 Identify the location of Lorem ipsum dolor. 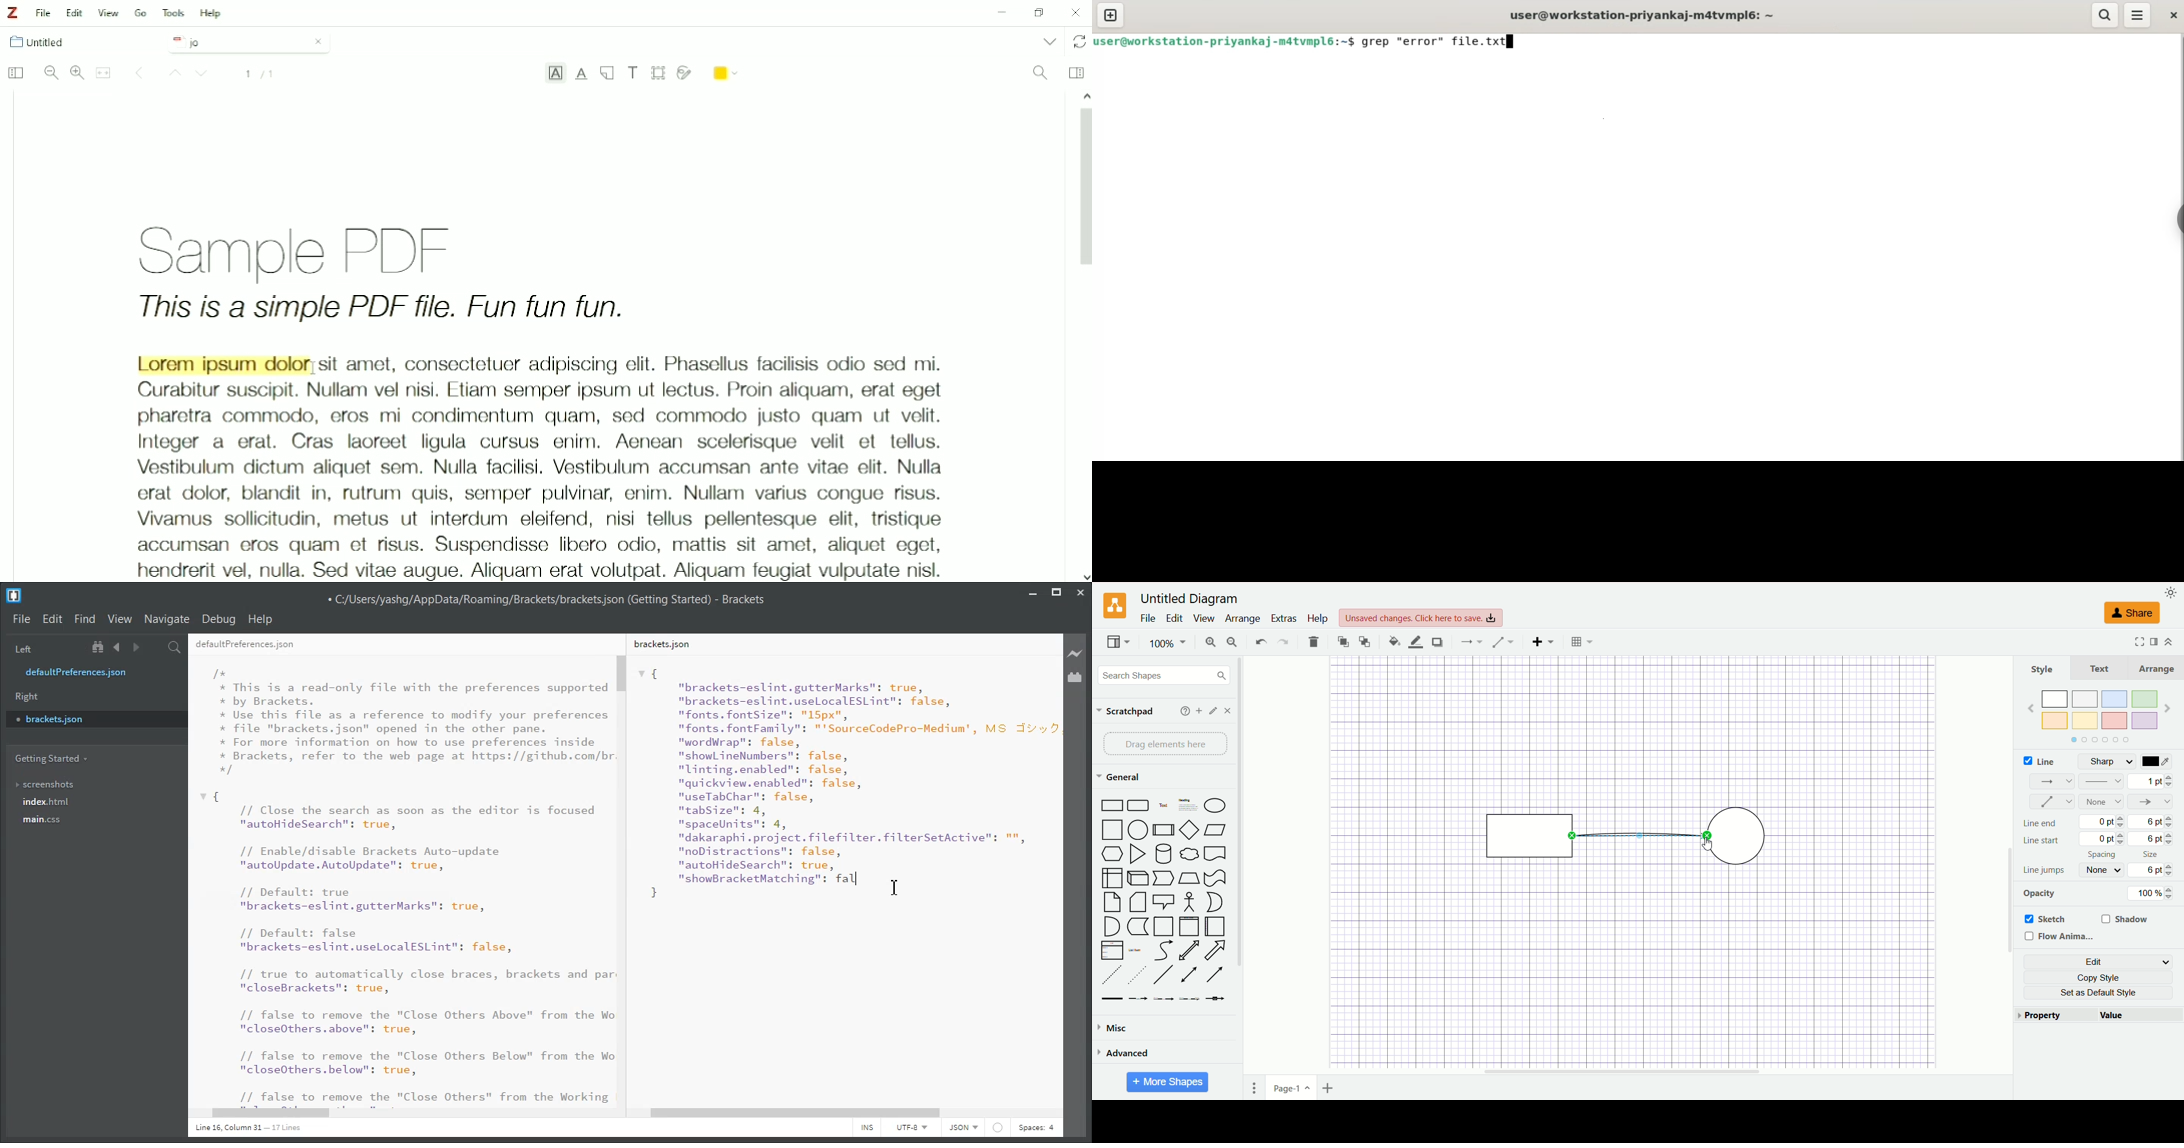
(223, 364).